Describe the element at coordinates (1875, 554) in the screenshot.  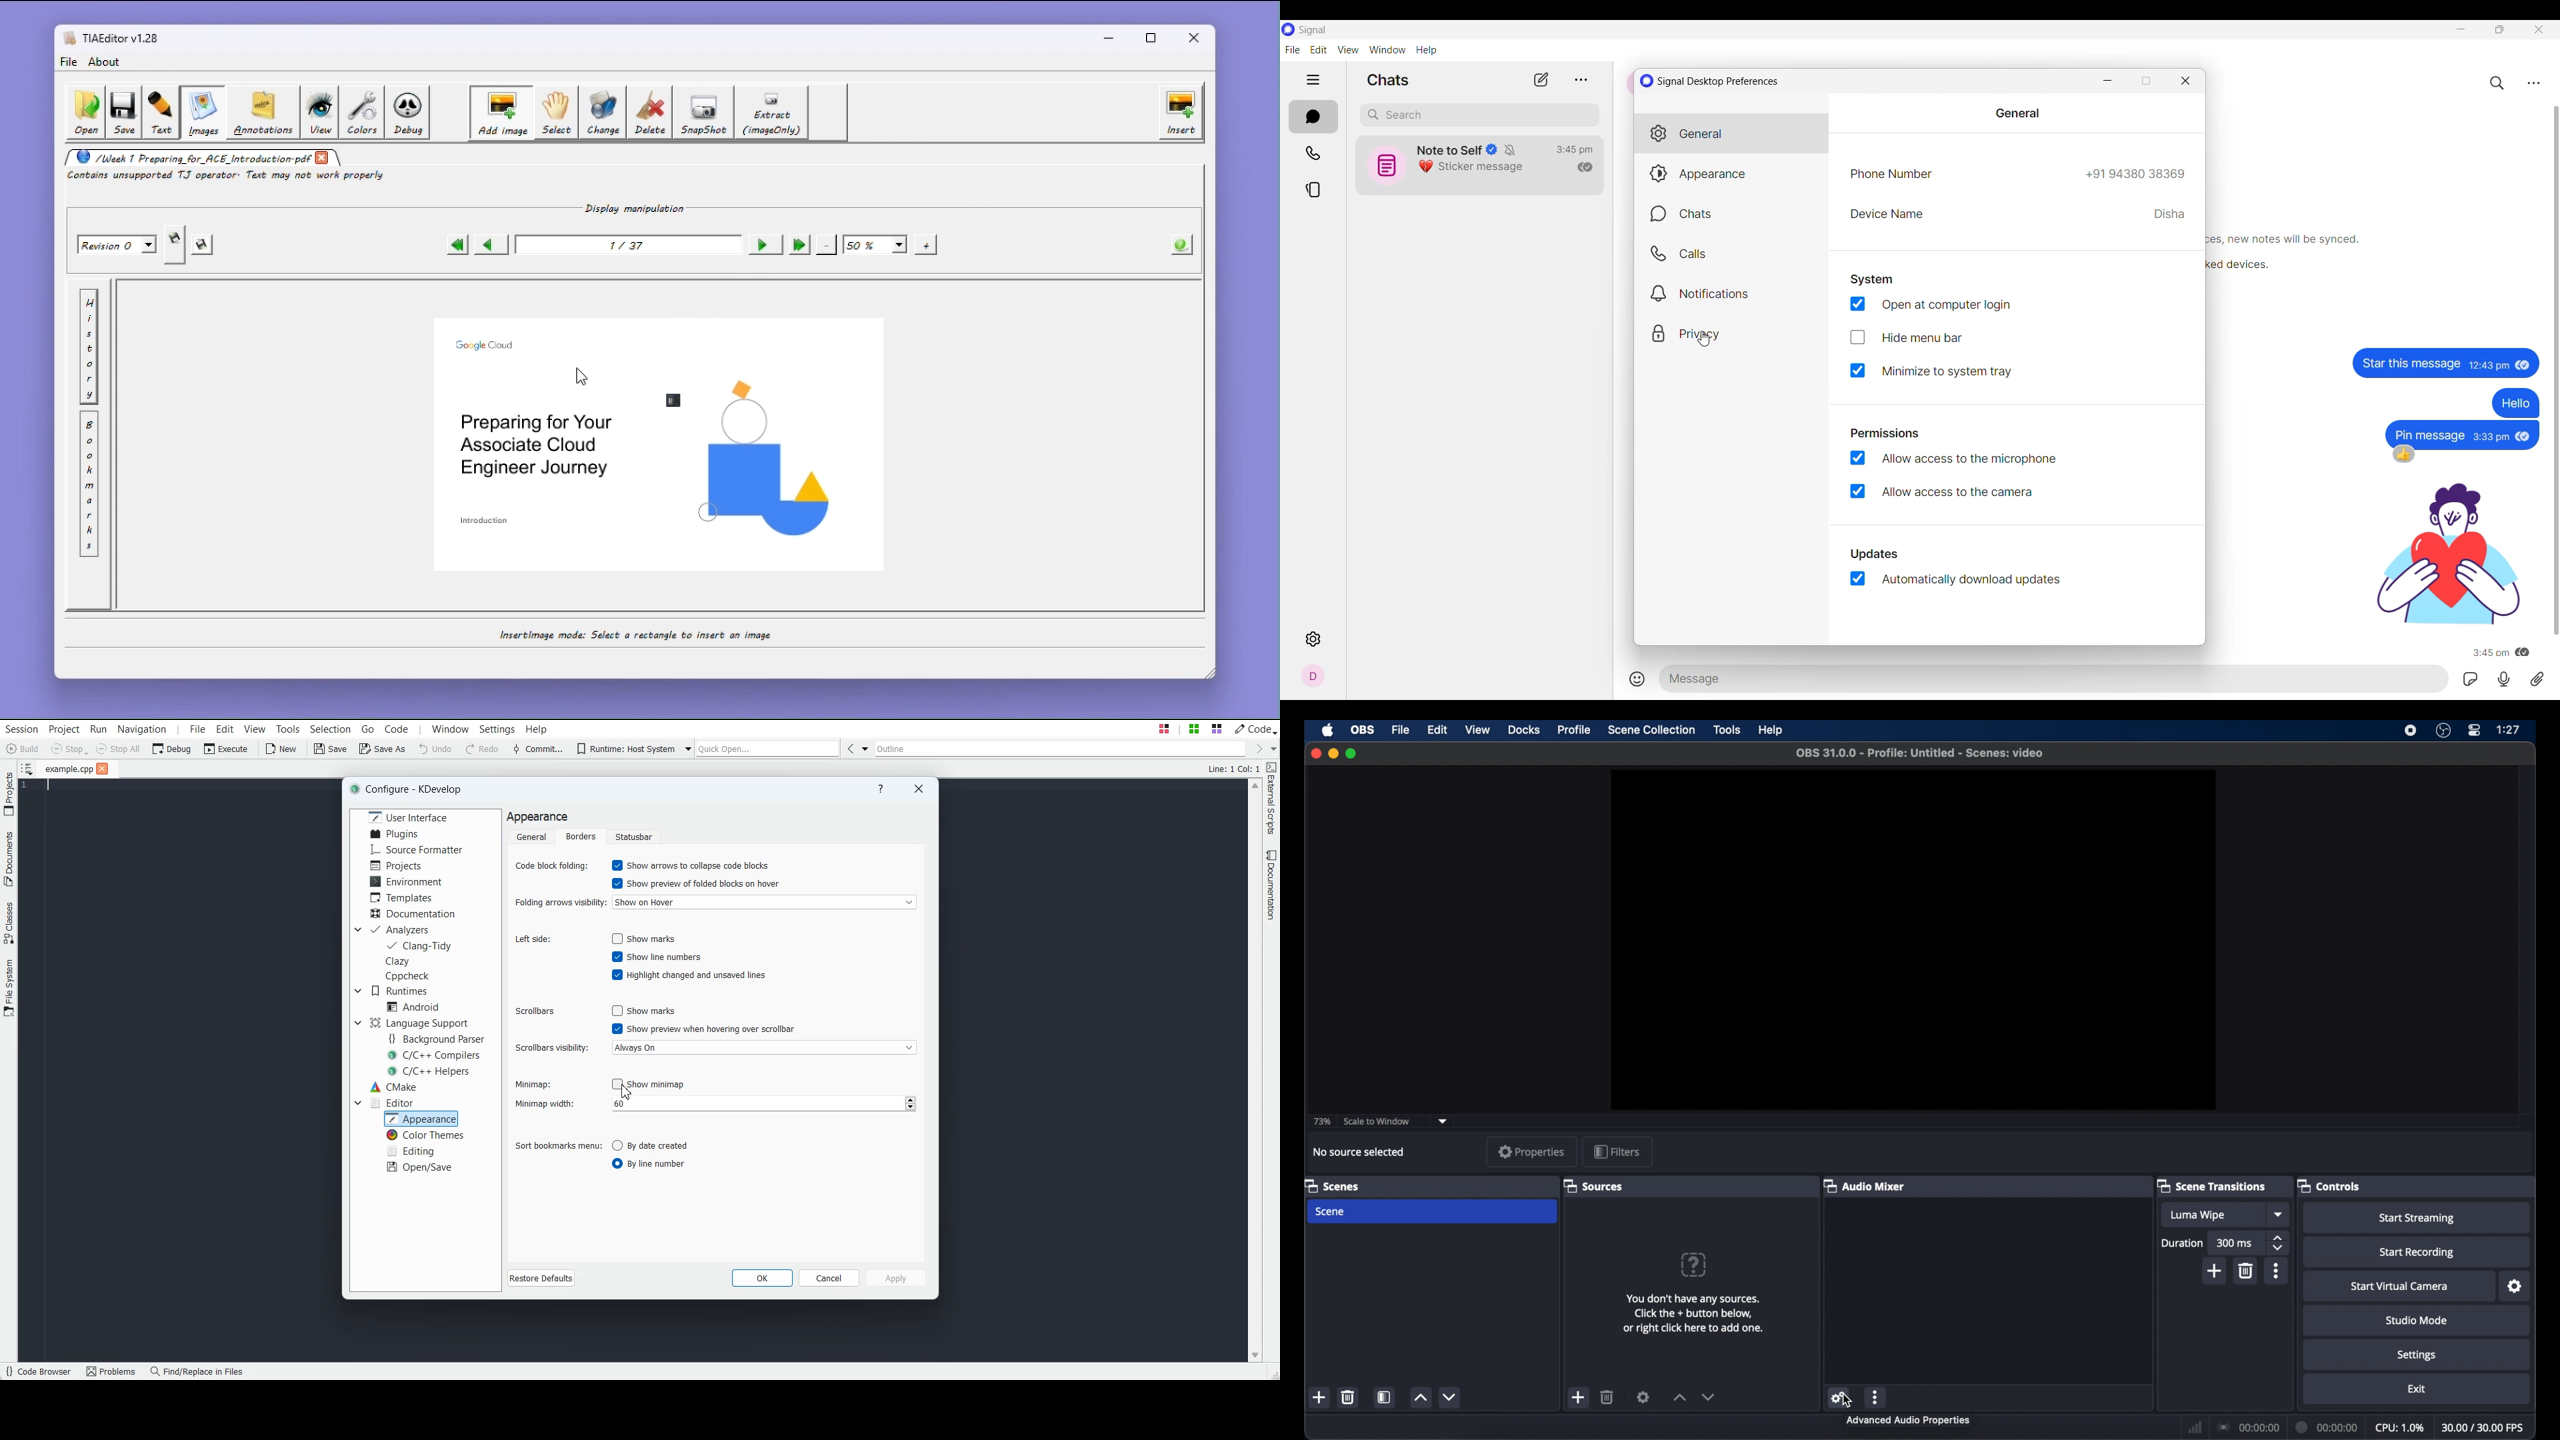
I see `updates` at that location.